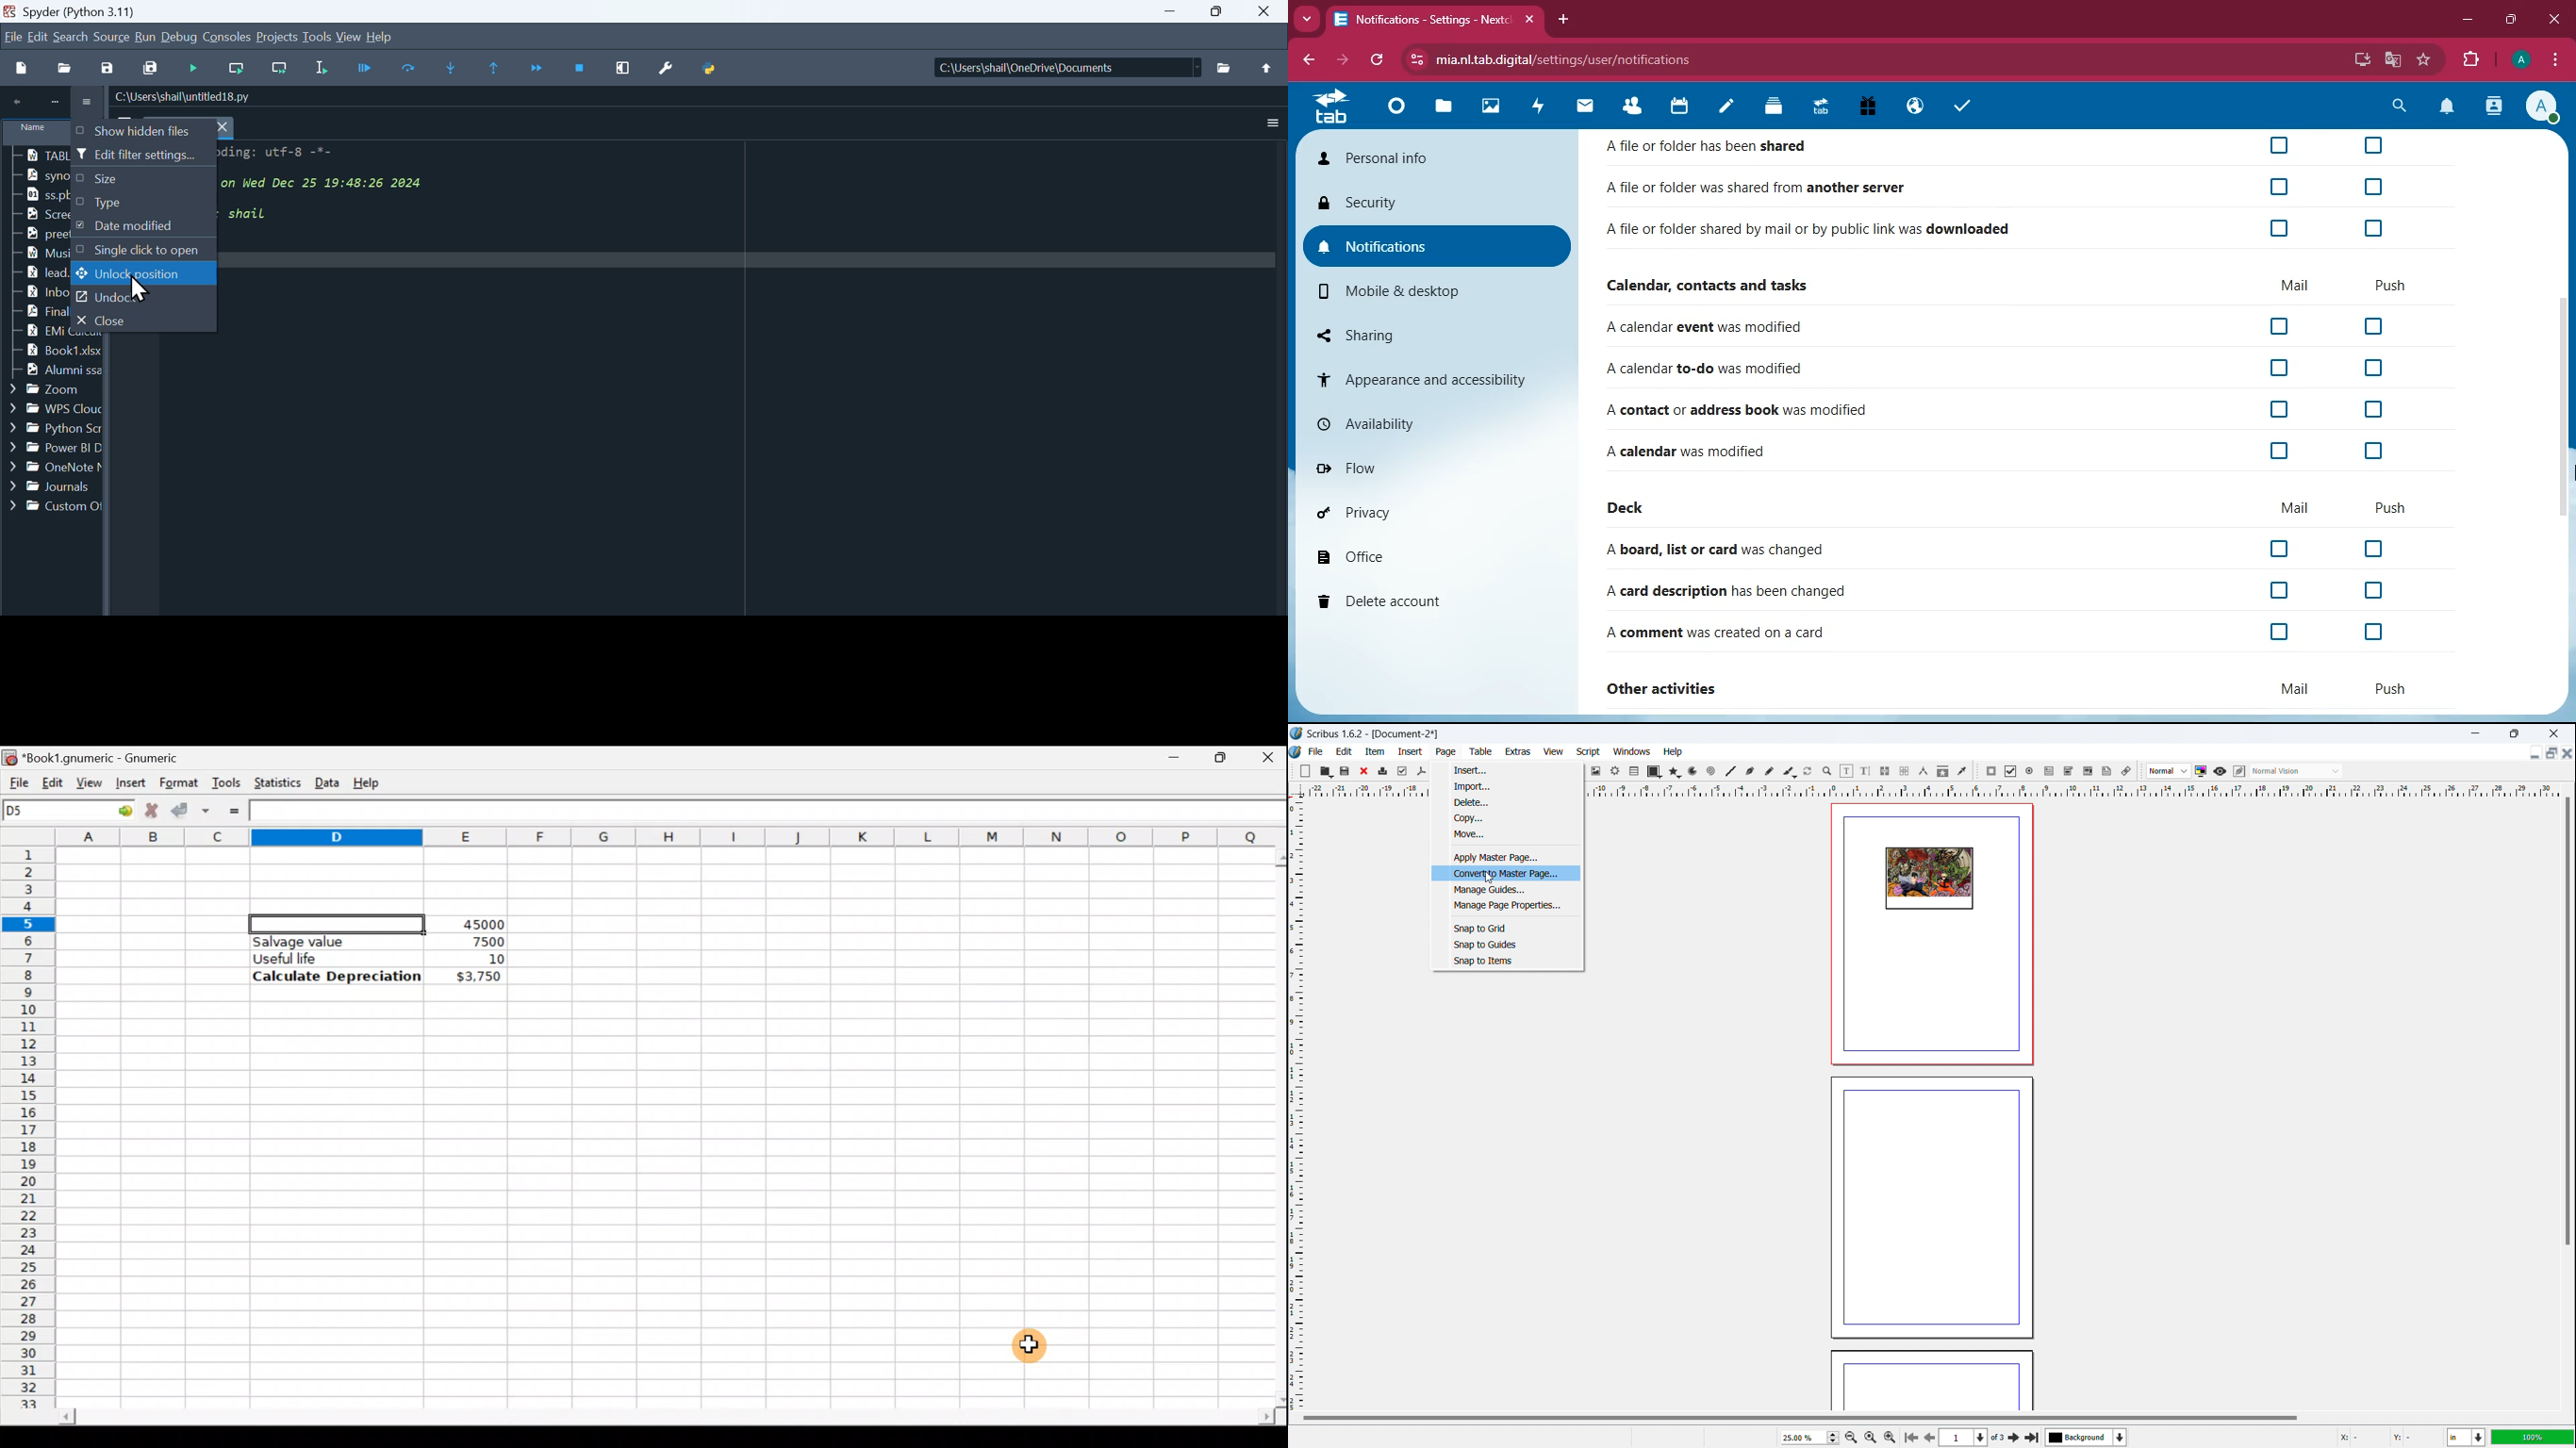 This screenshot has width=2576, height=1456. I want to click on sharing, so click(1438, 334).